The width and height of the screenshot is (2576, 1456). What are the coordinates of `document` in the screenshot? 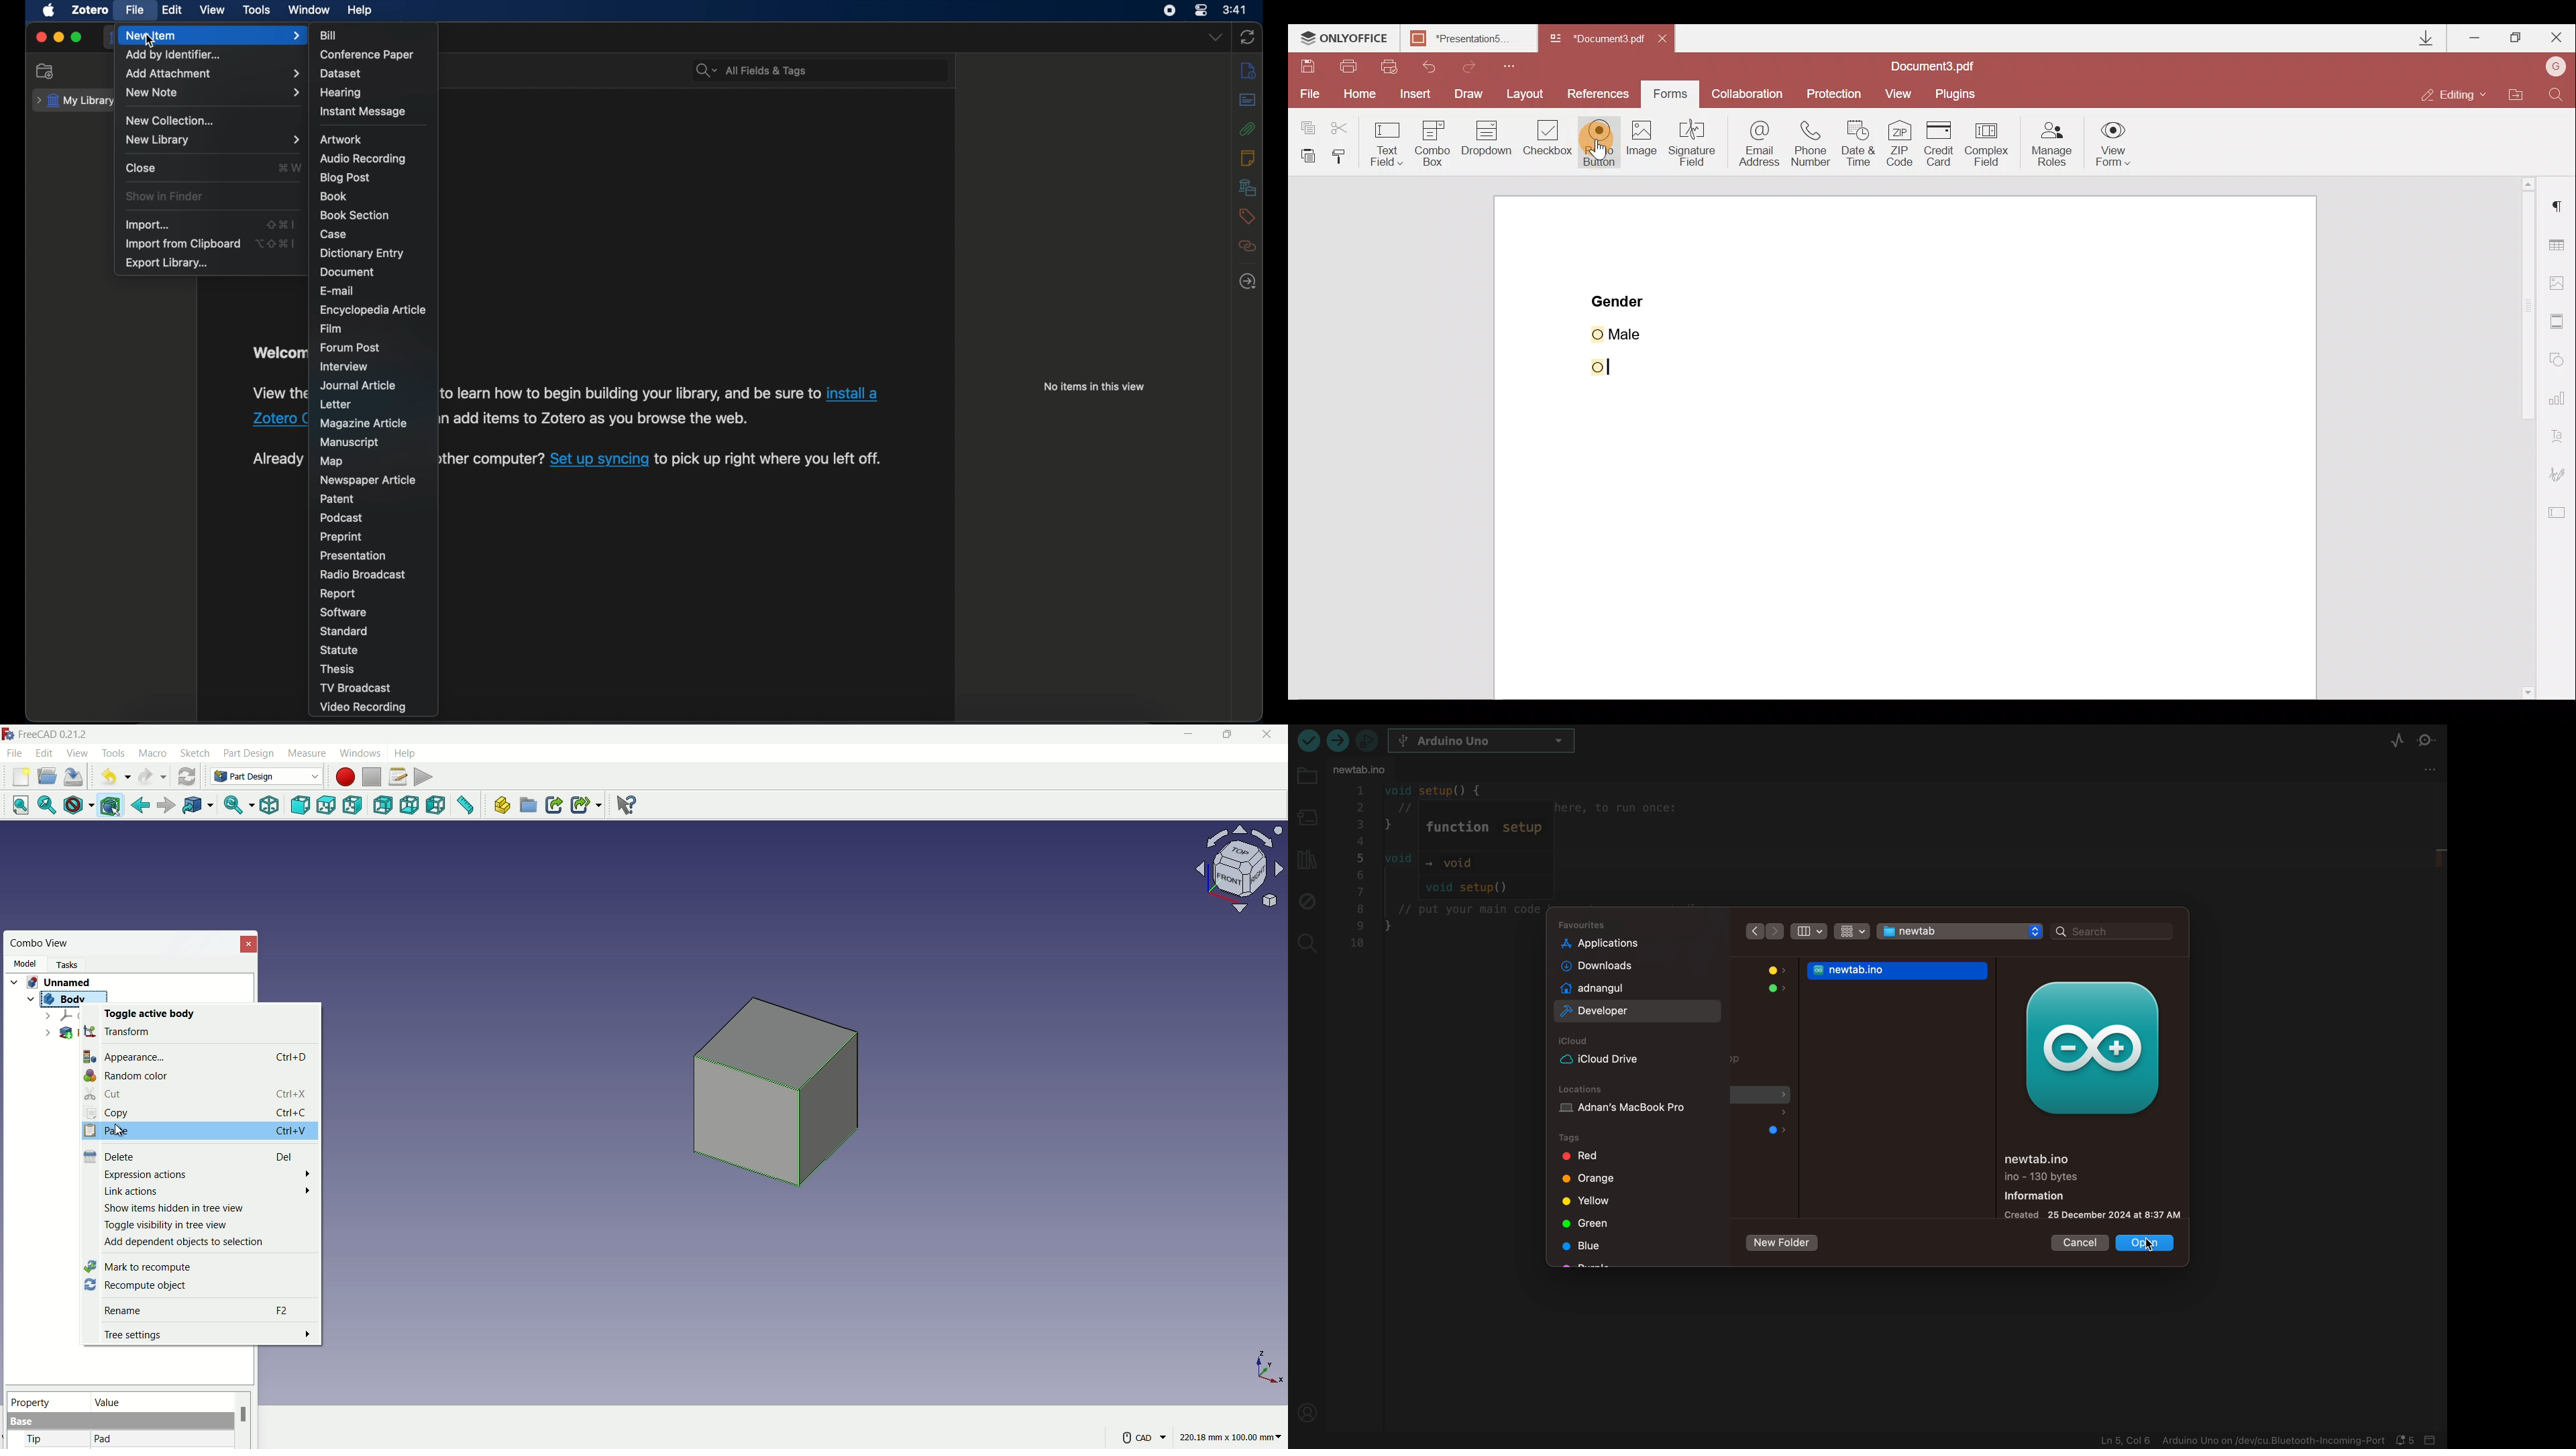 It's located at (346, 272).